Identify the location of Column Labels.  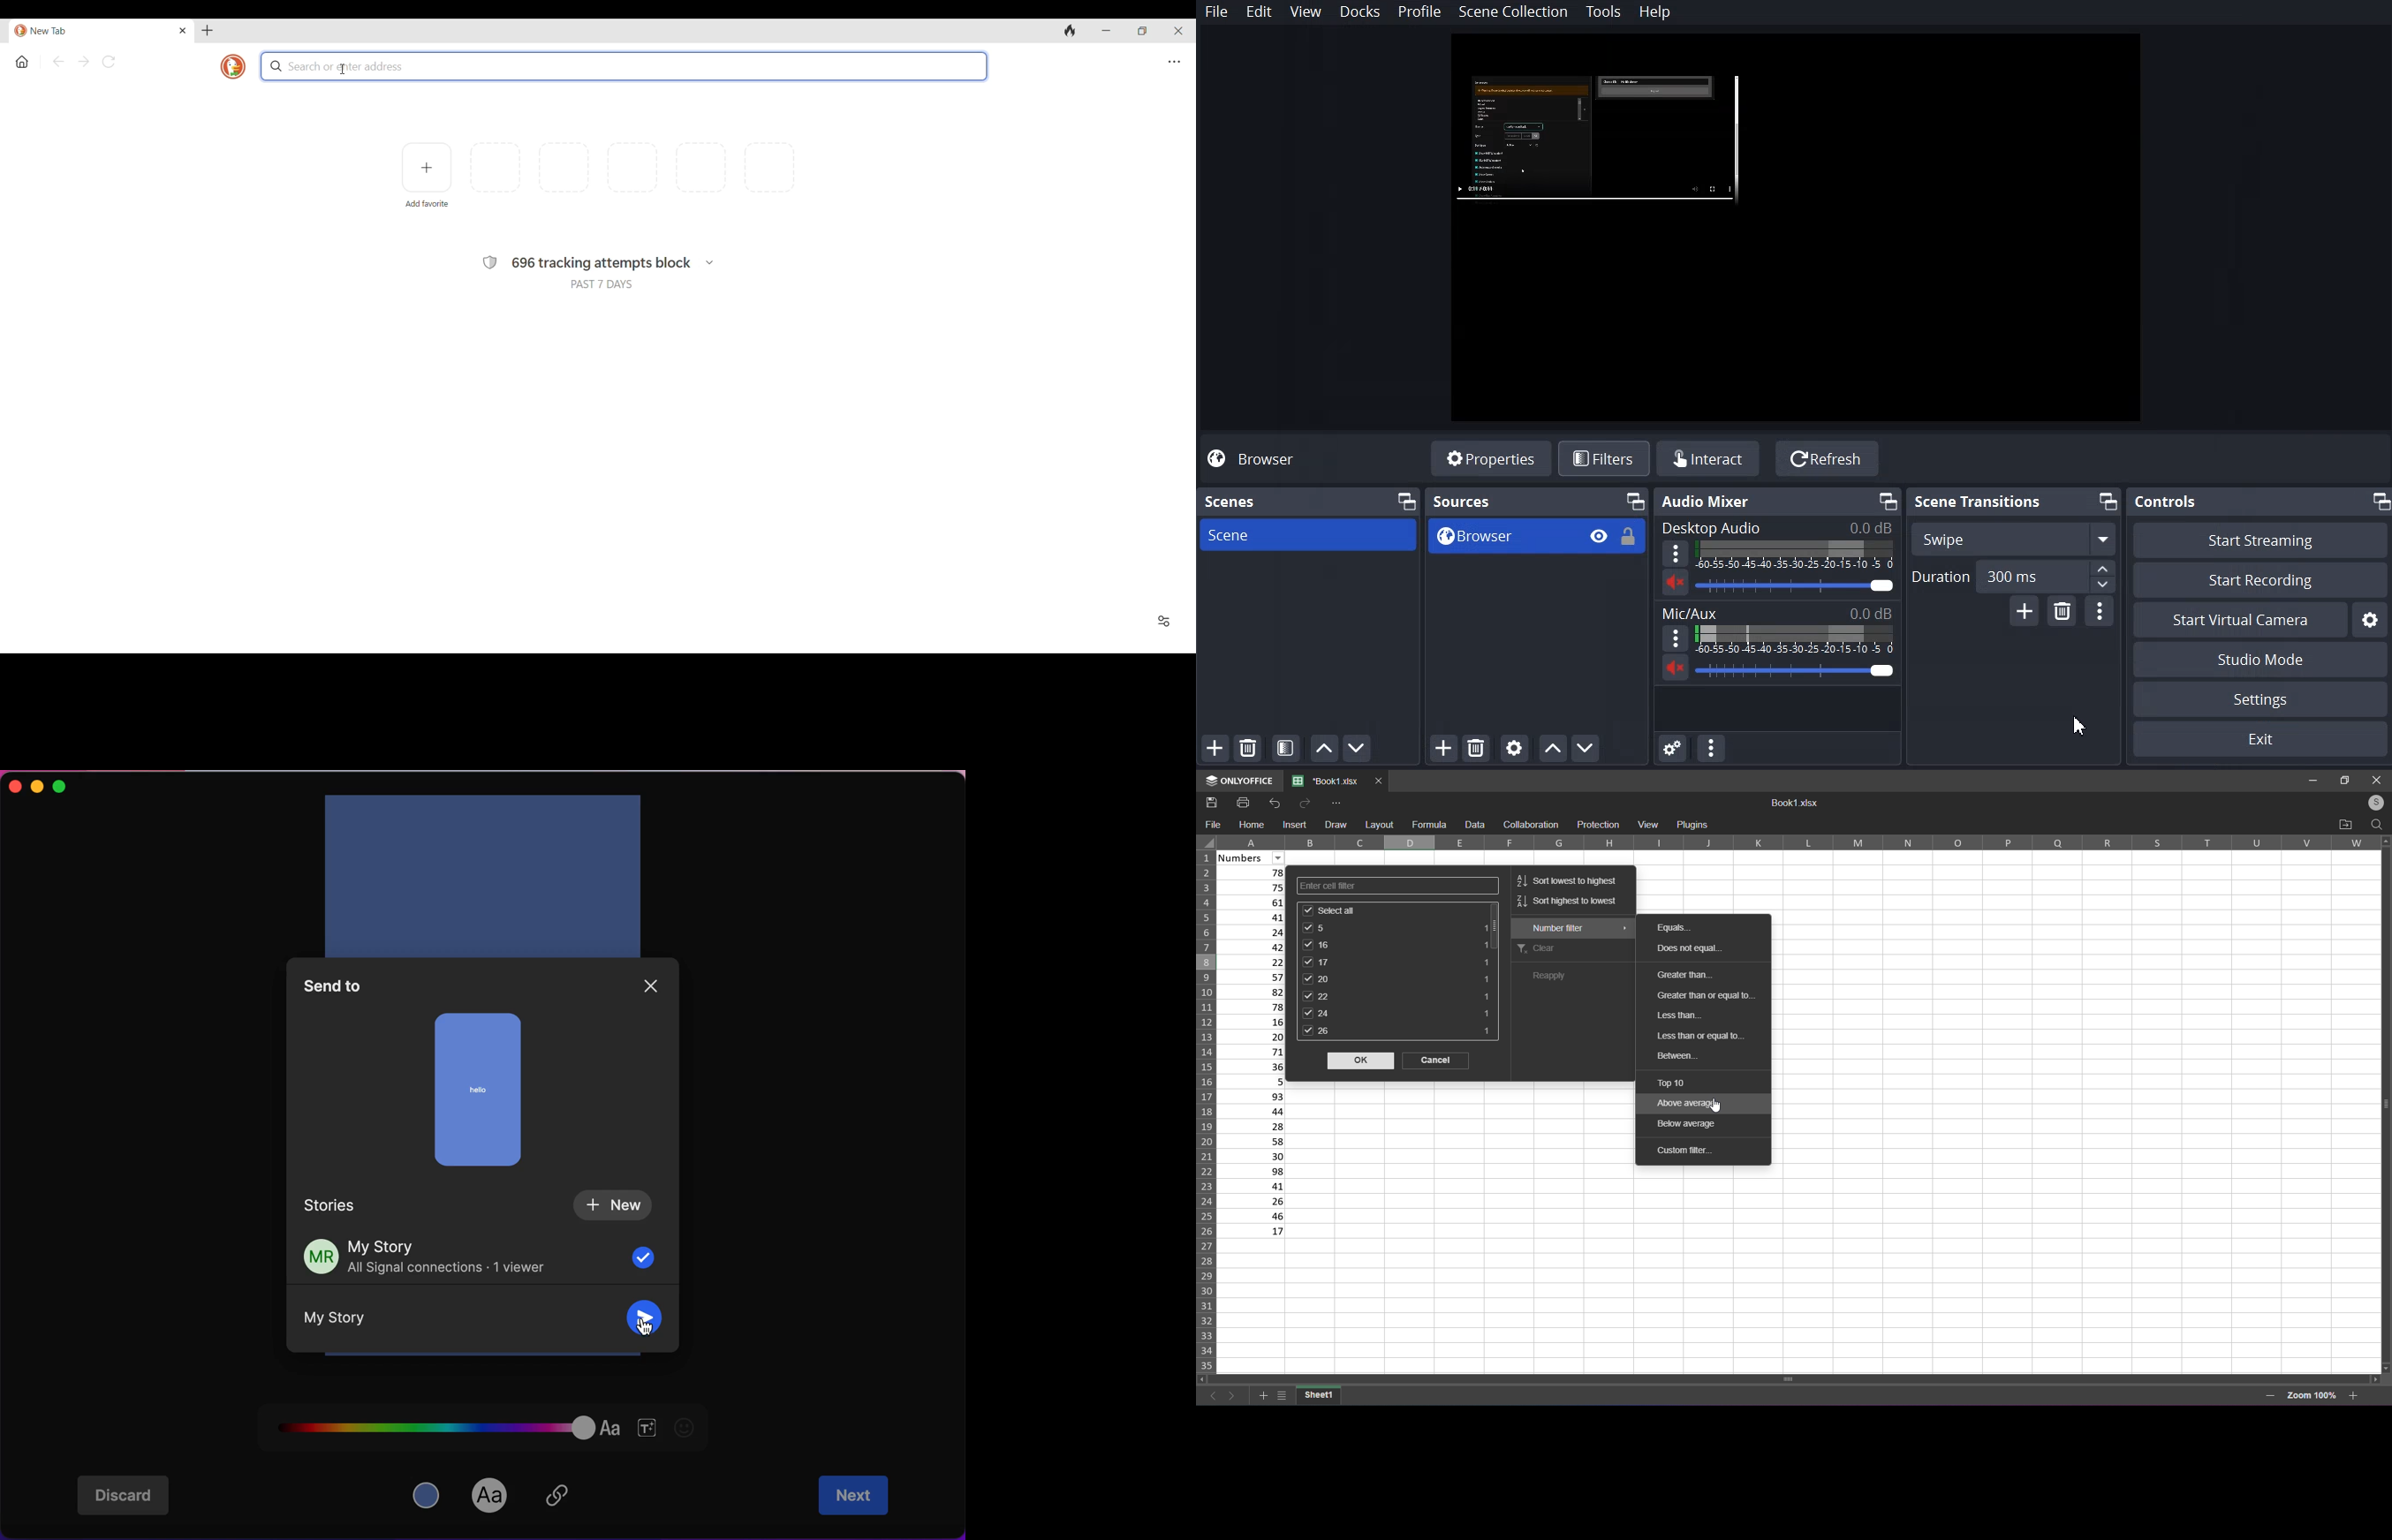
(1803, 843).